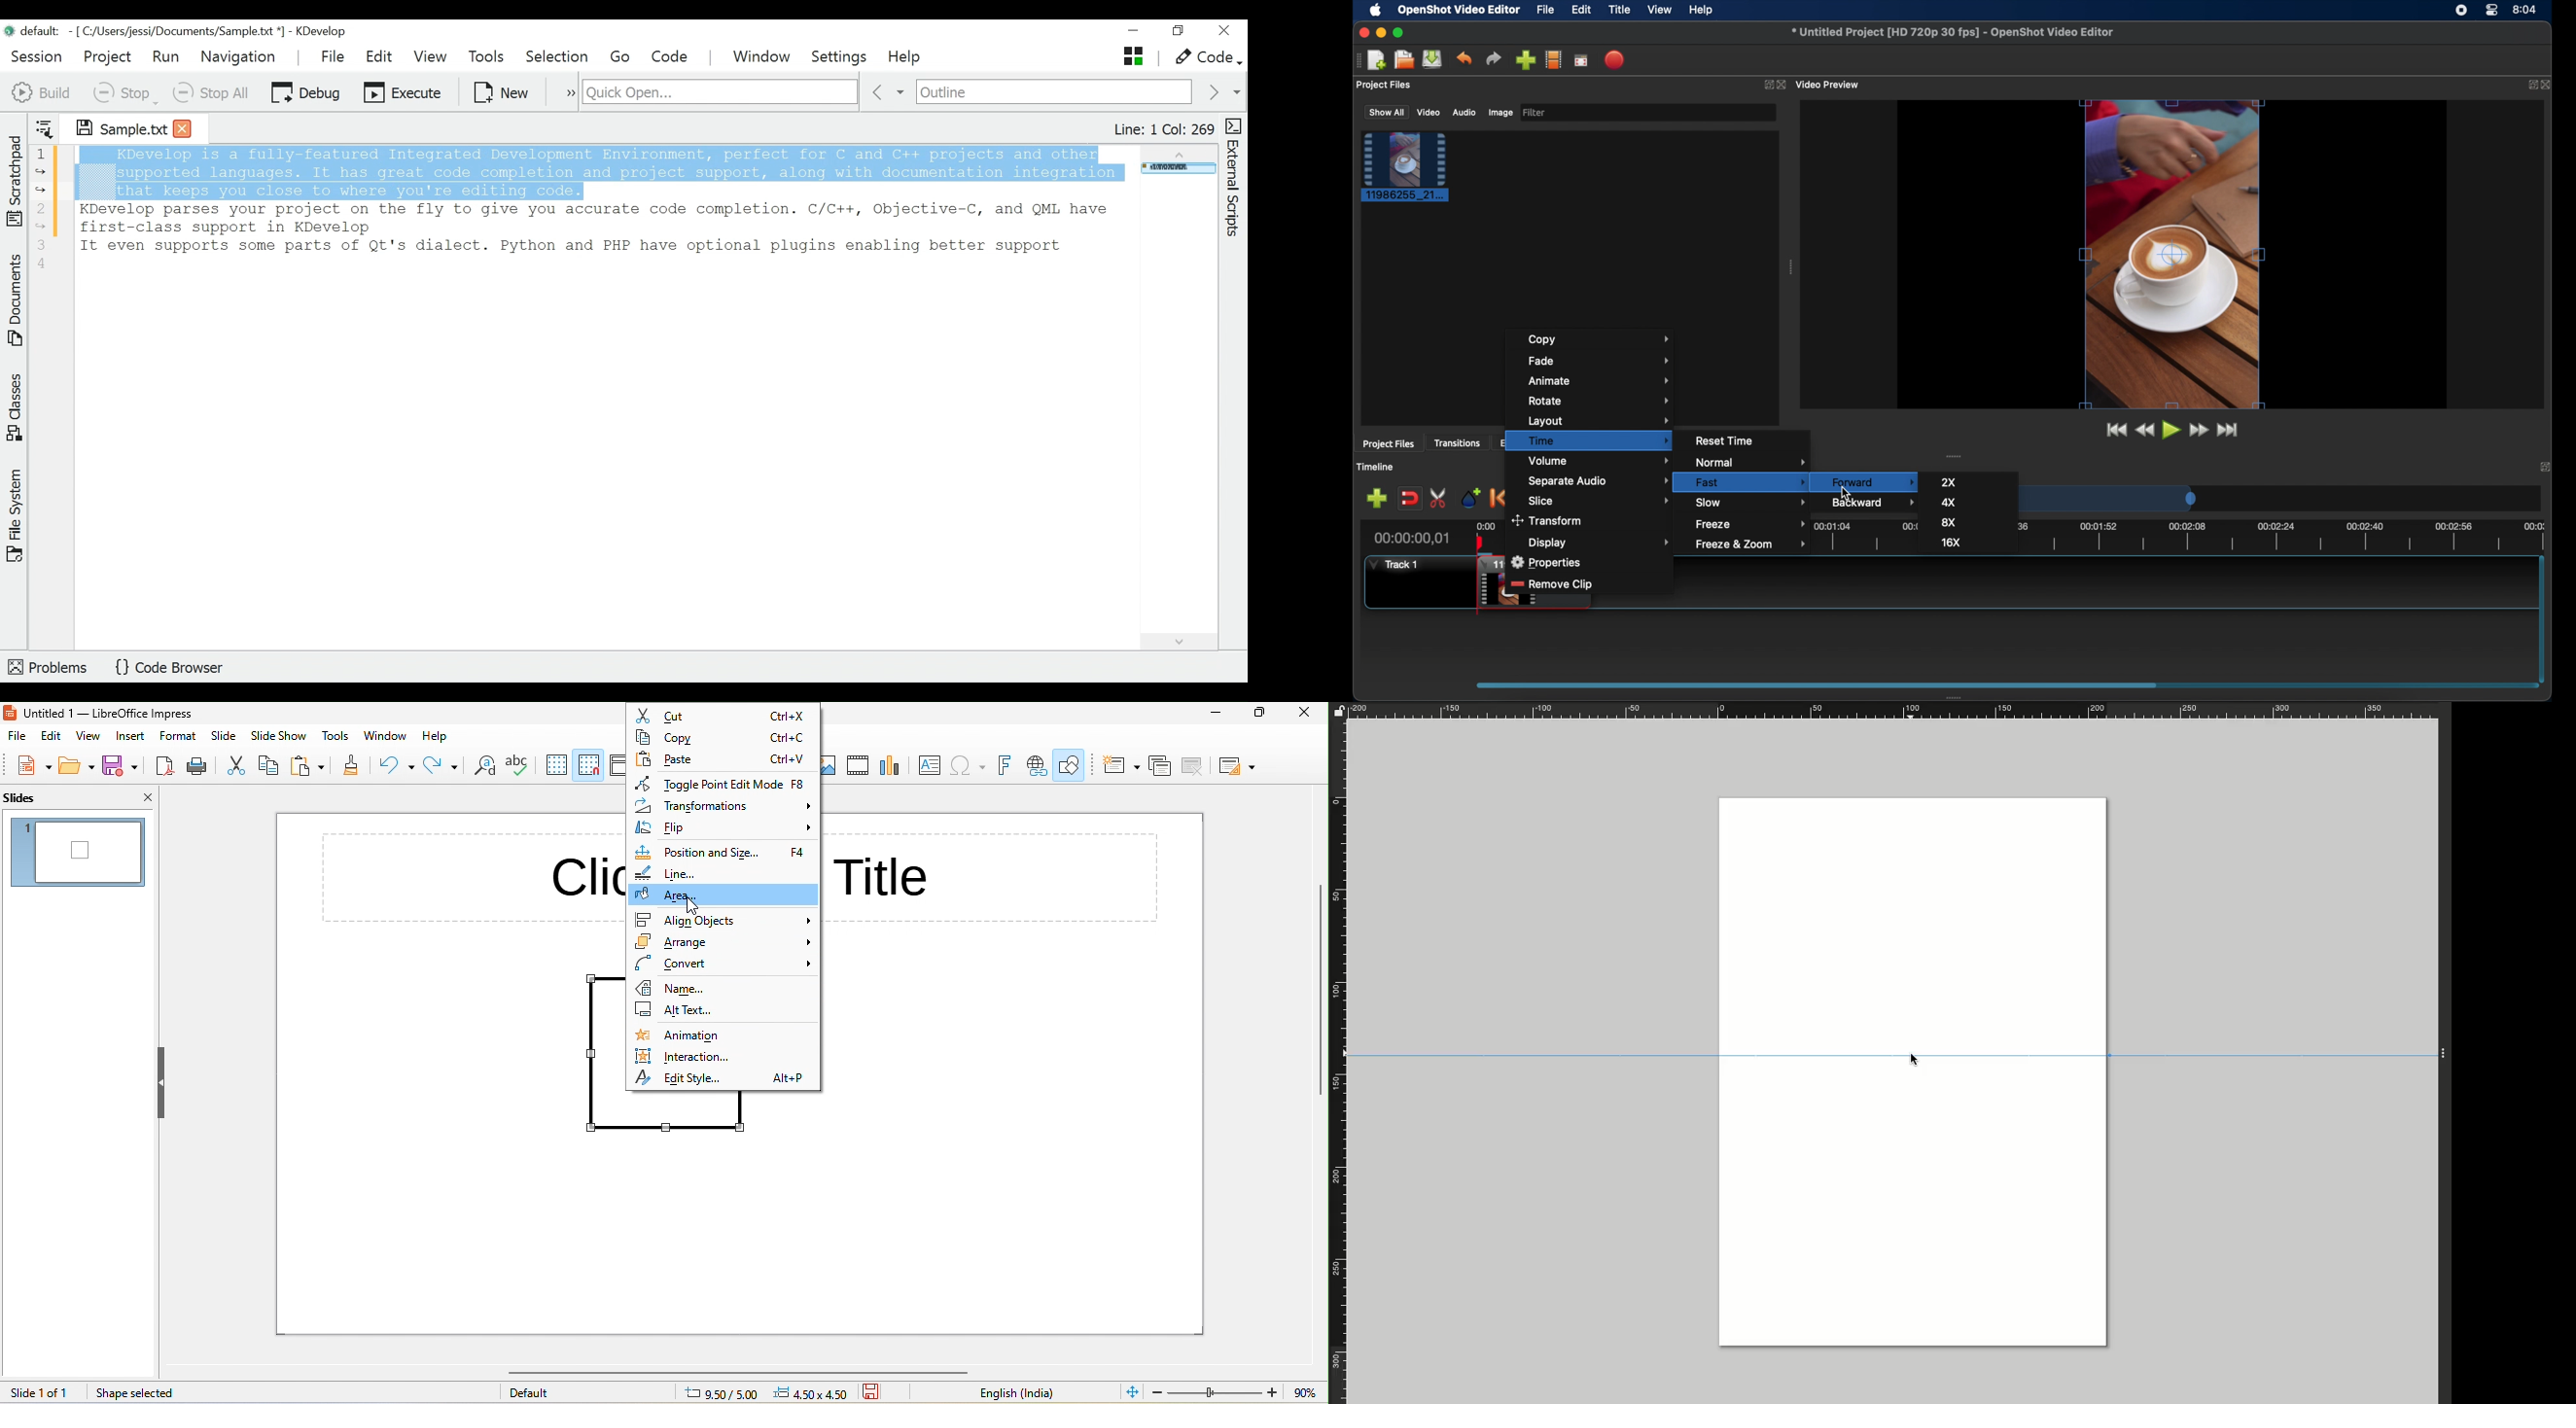 Image resolution: width=2576 pixels, height=1428 pixels. Describe the element at coordinates (1553, 60) in the screenshot. I see `explore profiles` at that location.